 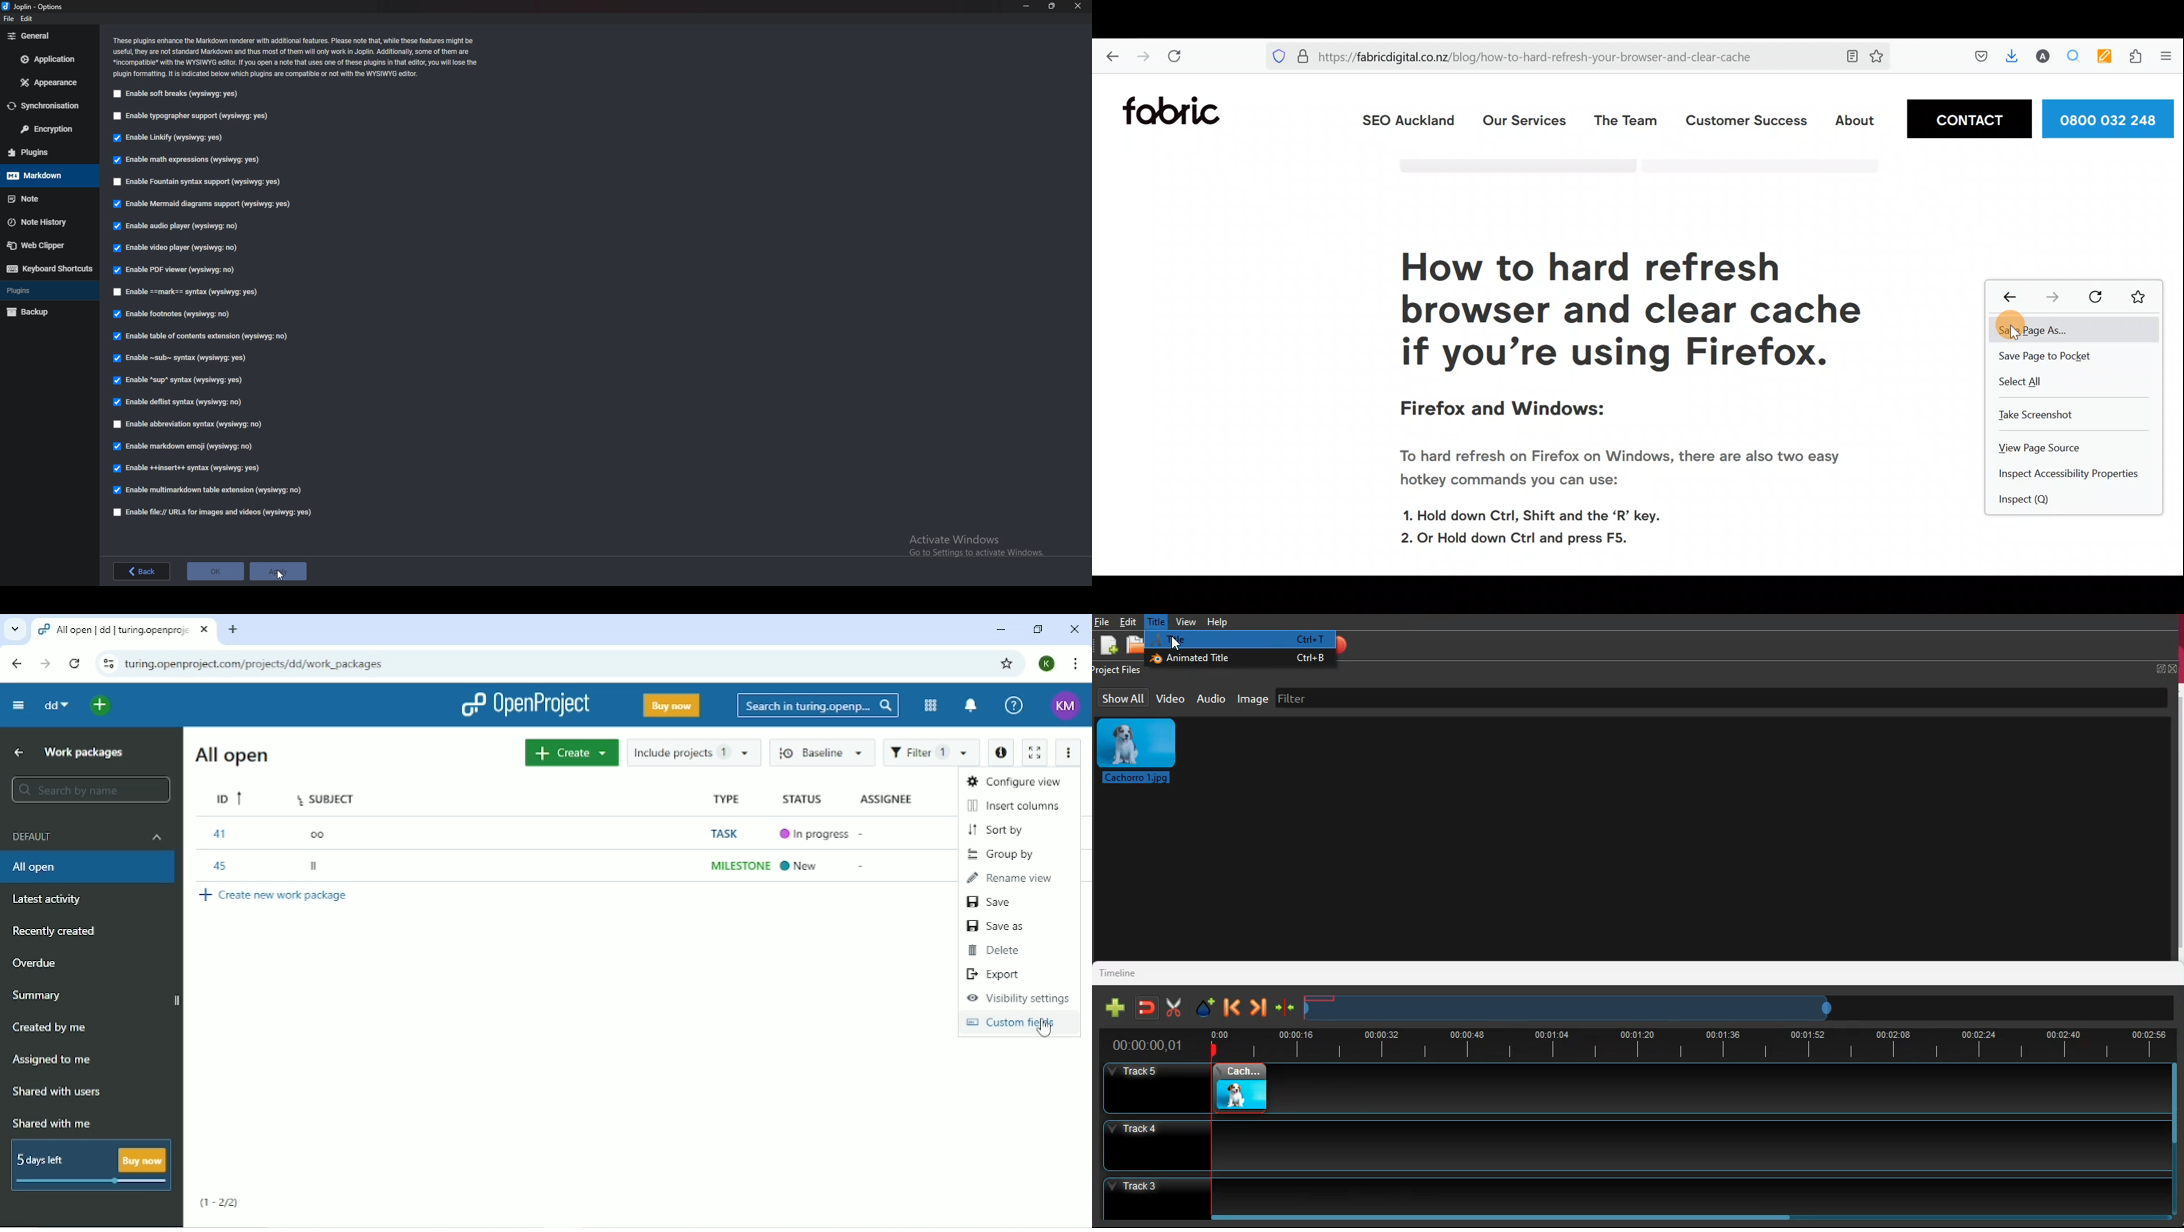 I want to click on search tabs, so click(x=15, y=630).